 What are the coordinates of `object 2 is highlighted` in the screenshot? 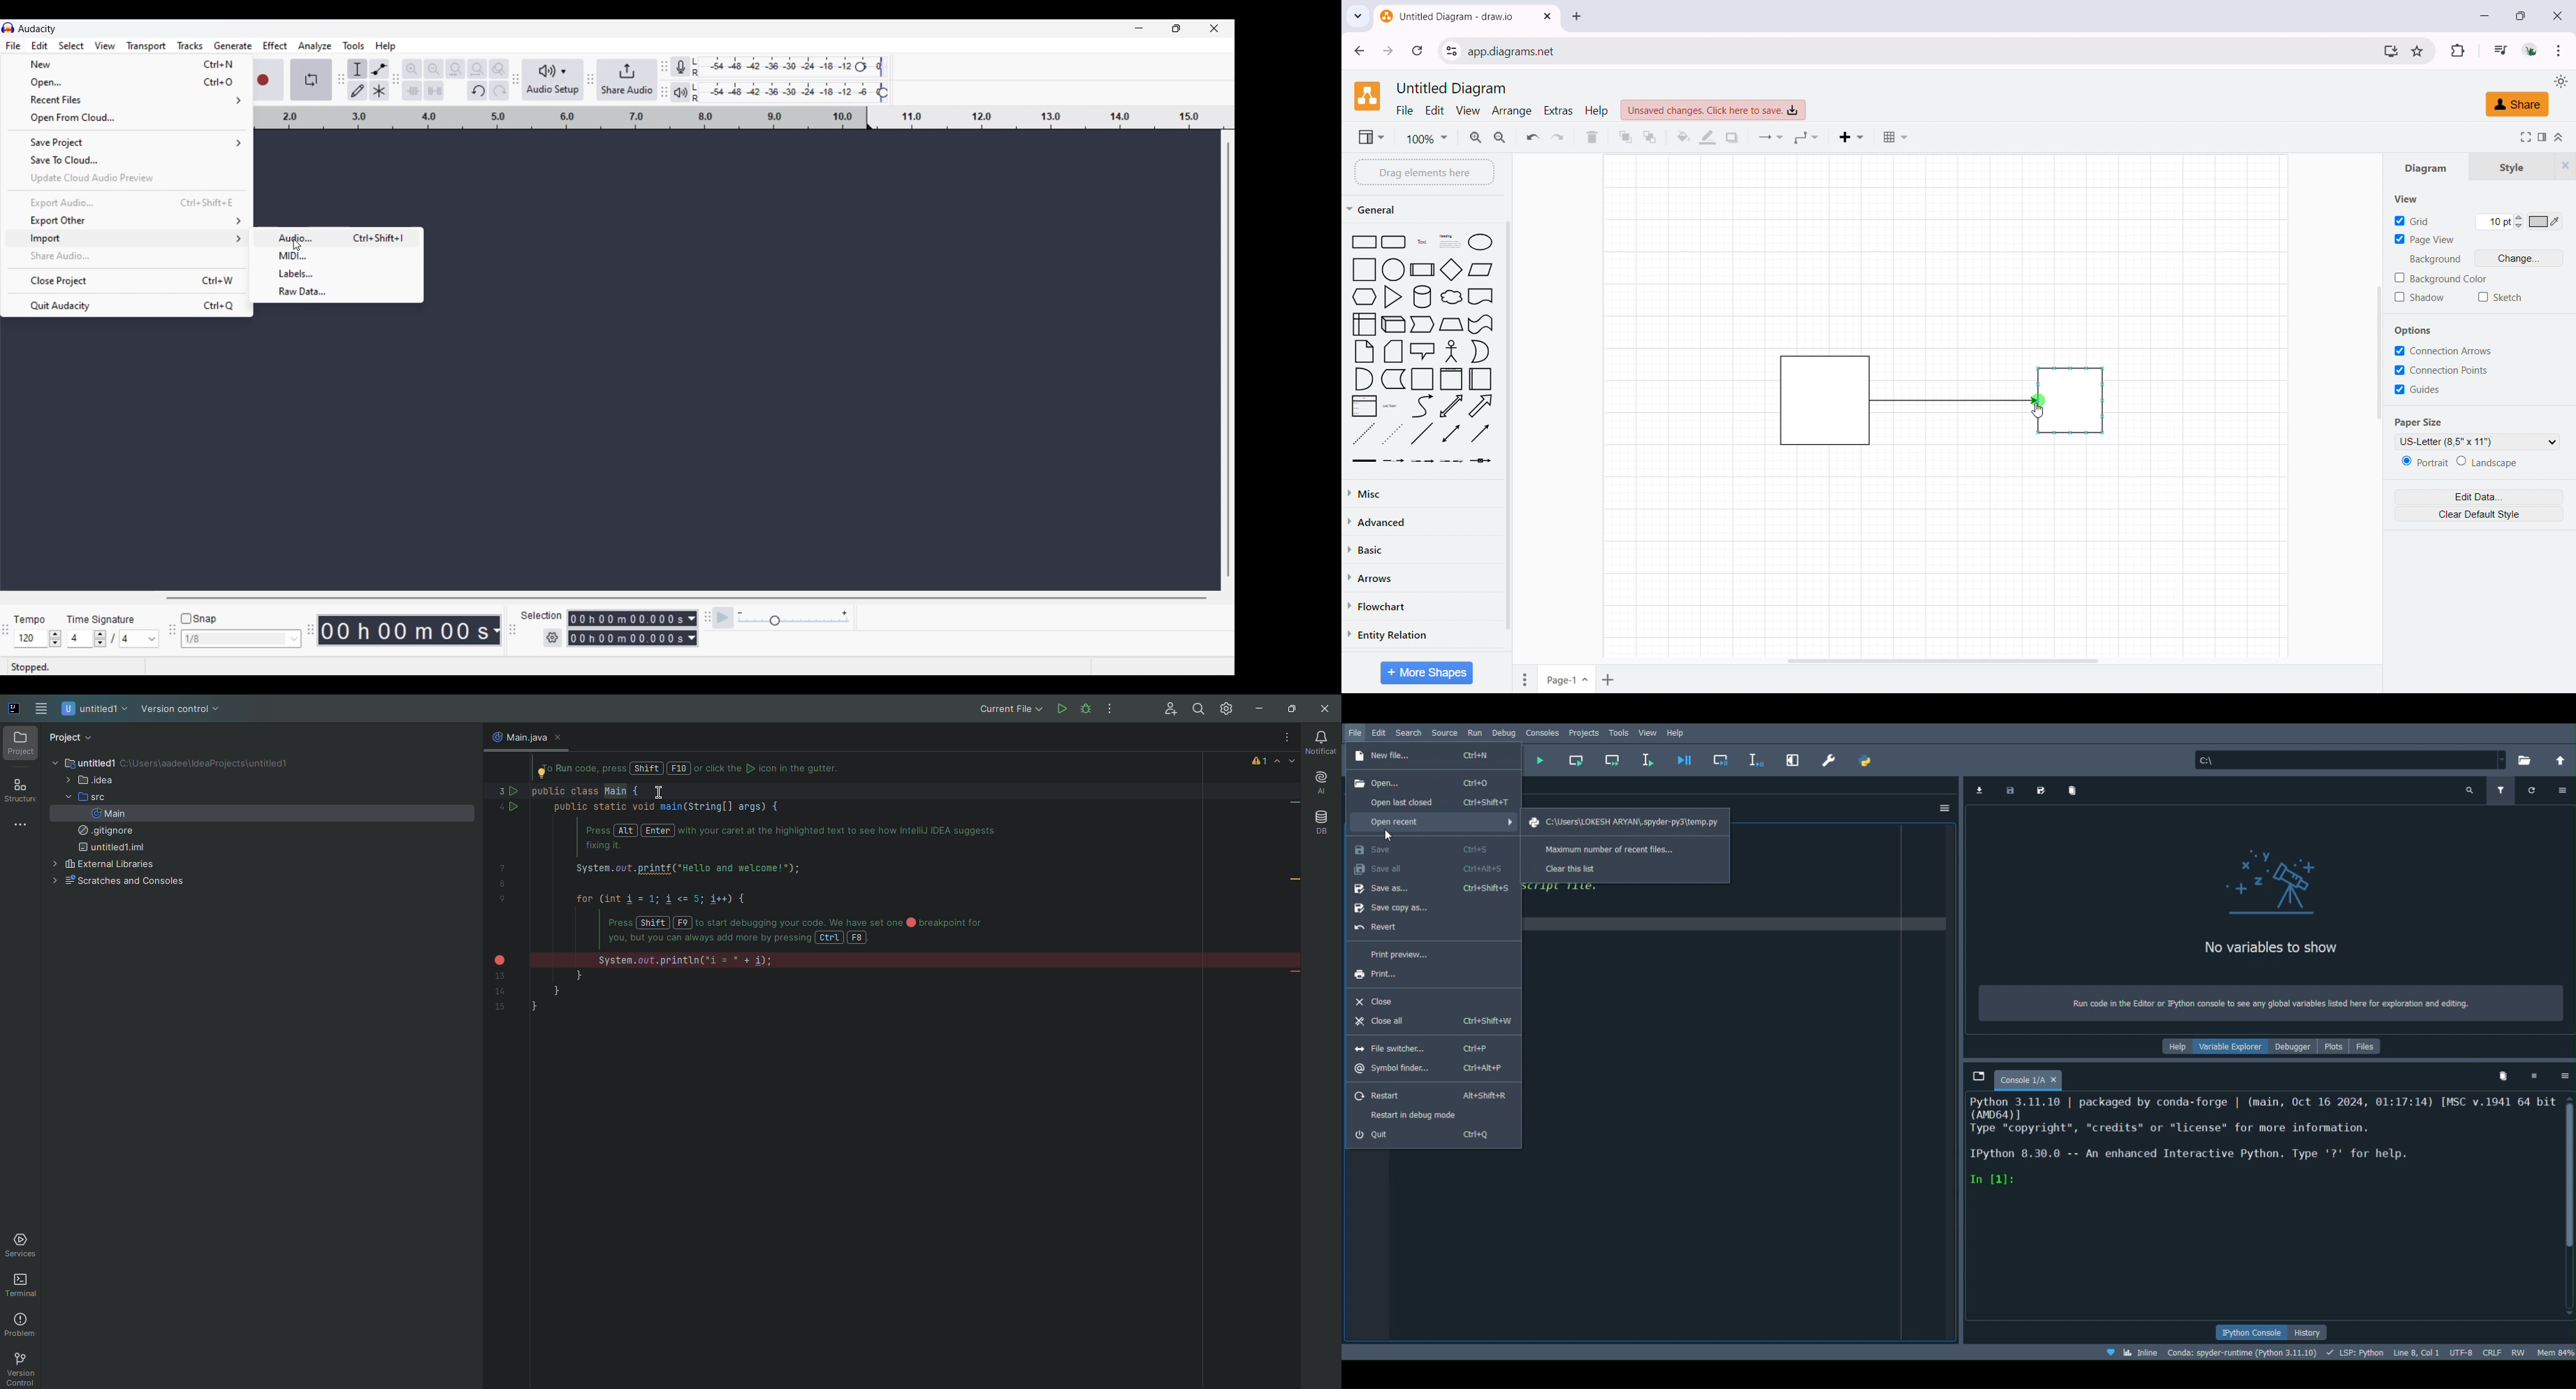 It's located at (2071, 400).